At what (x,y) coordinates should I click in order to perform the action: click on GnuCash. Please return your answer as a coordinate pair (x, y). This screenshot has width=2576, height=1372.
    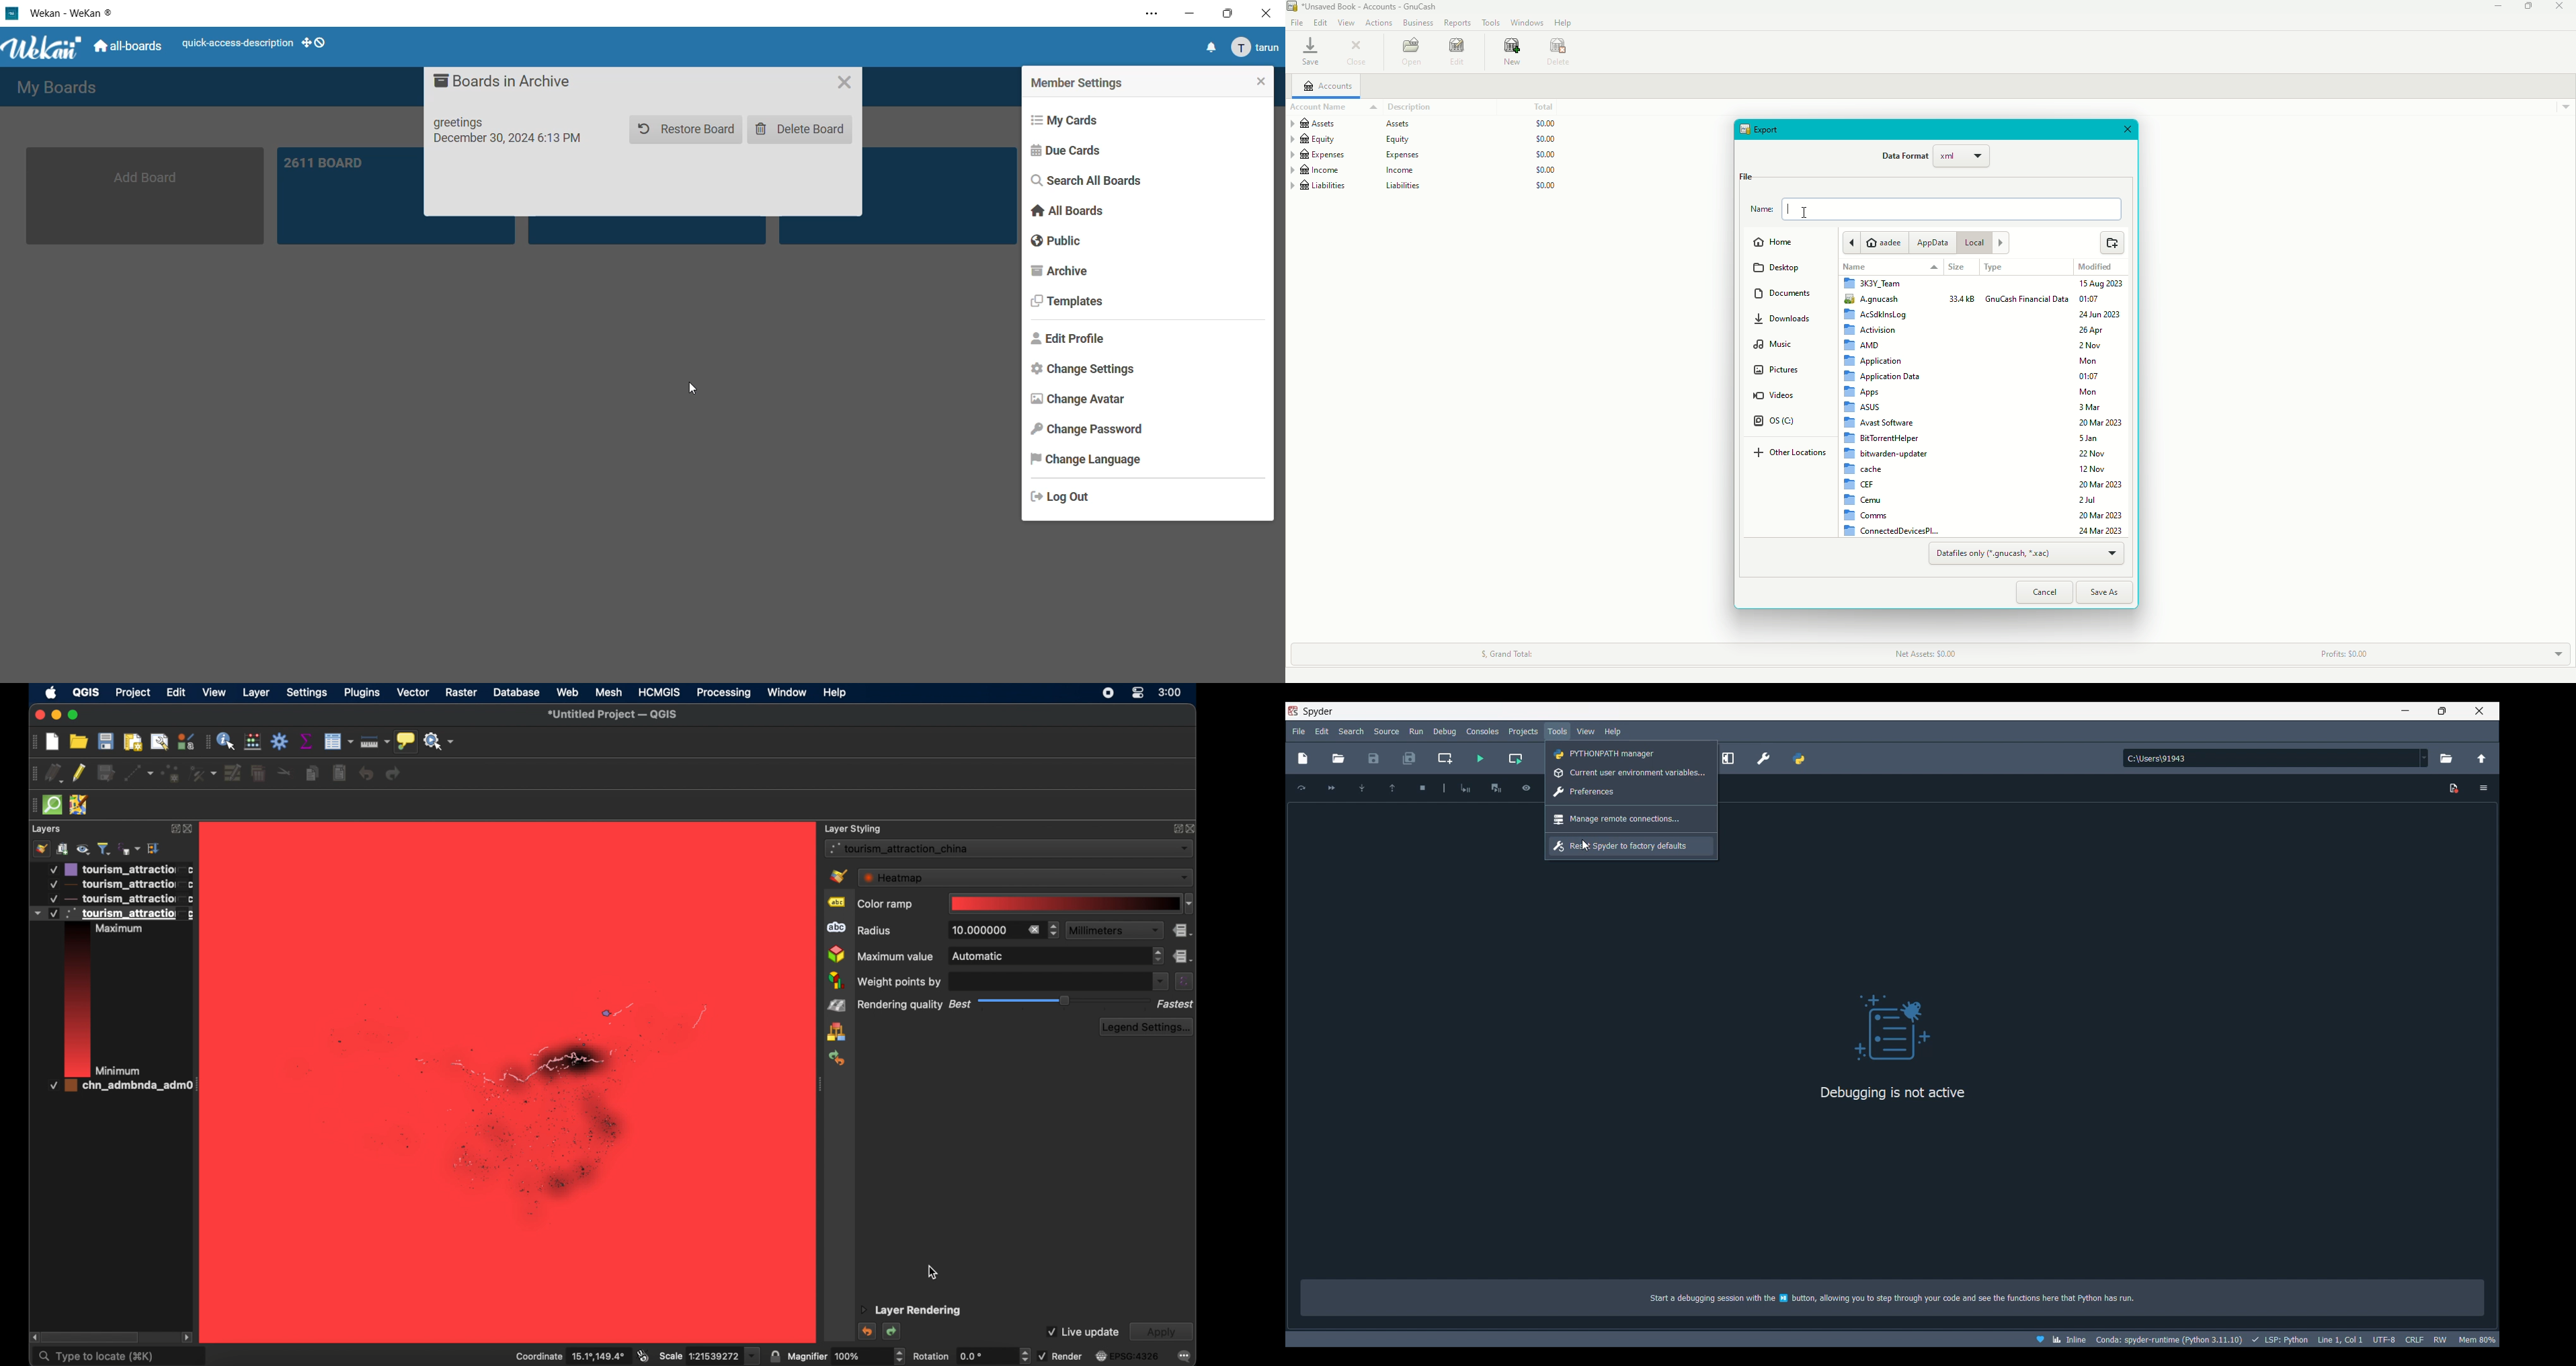
    Looking at the image, I should click on (2027, 300).